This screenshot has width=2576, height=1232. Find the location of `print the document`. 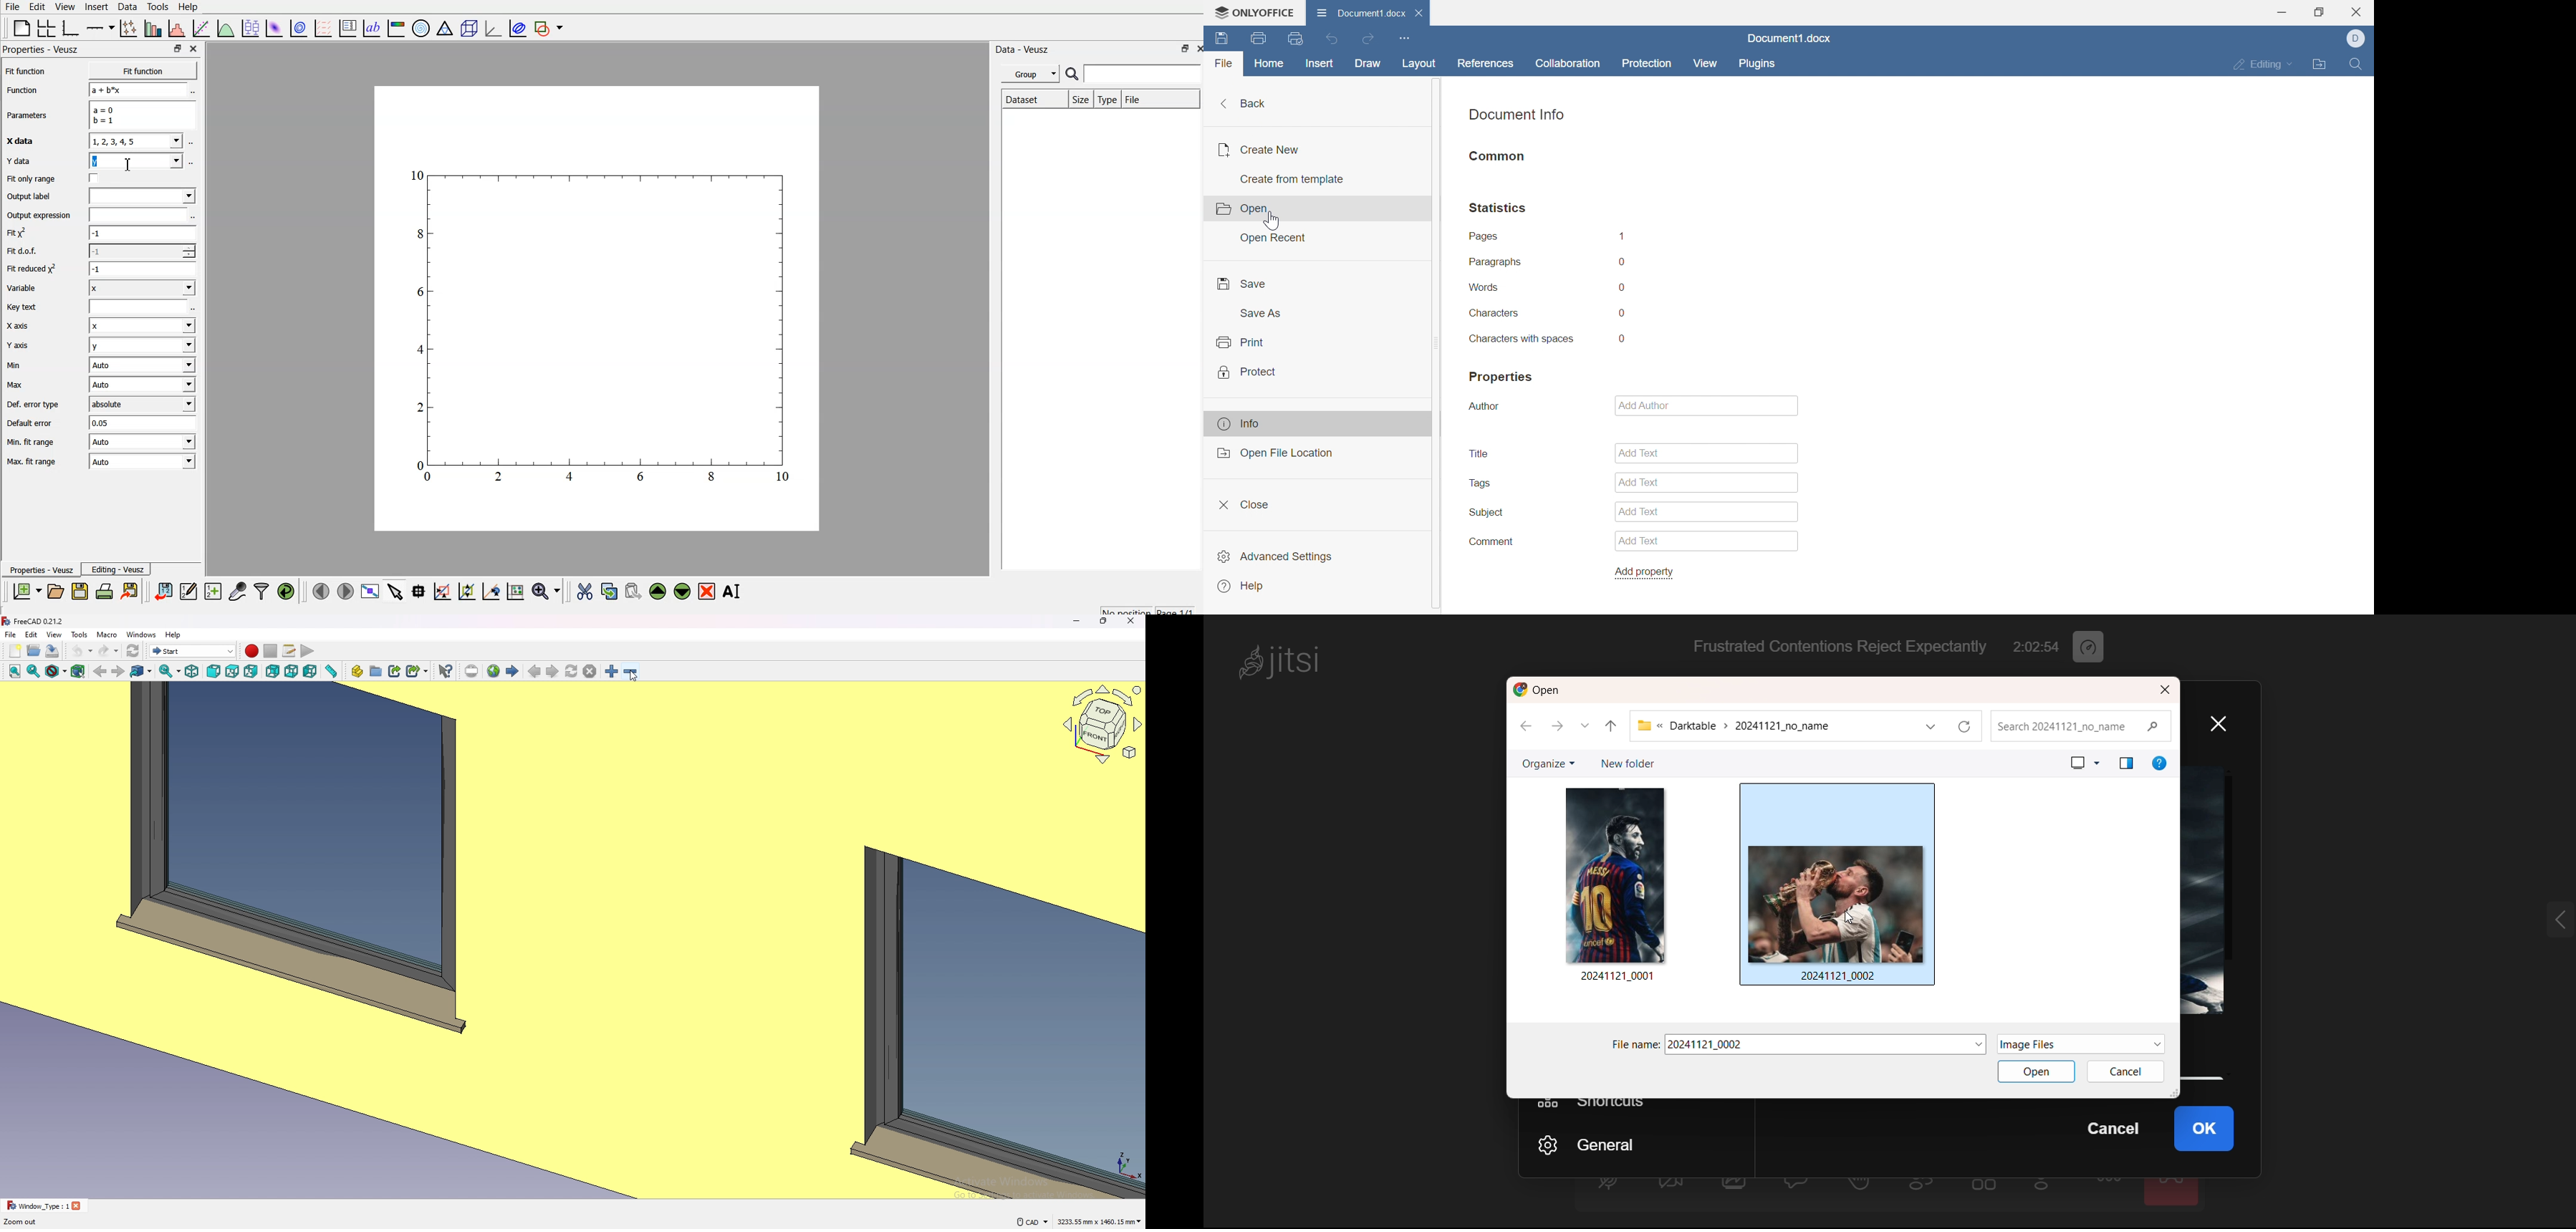

print the document is located at coordinates (130, 591).